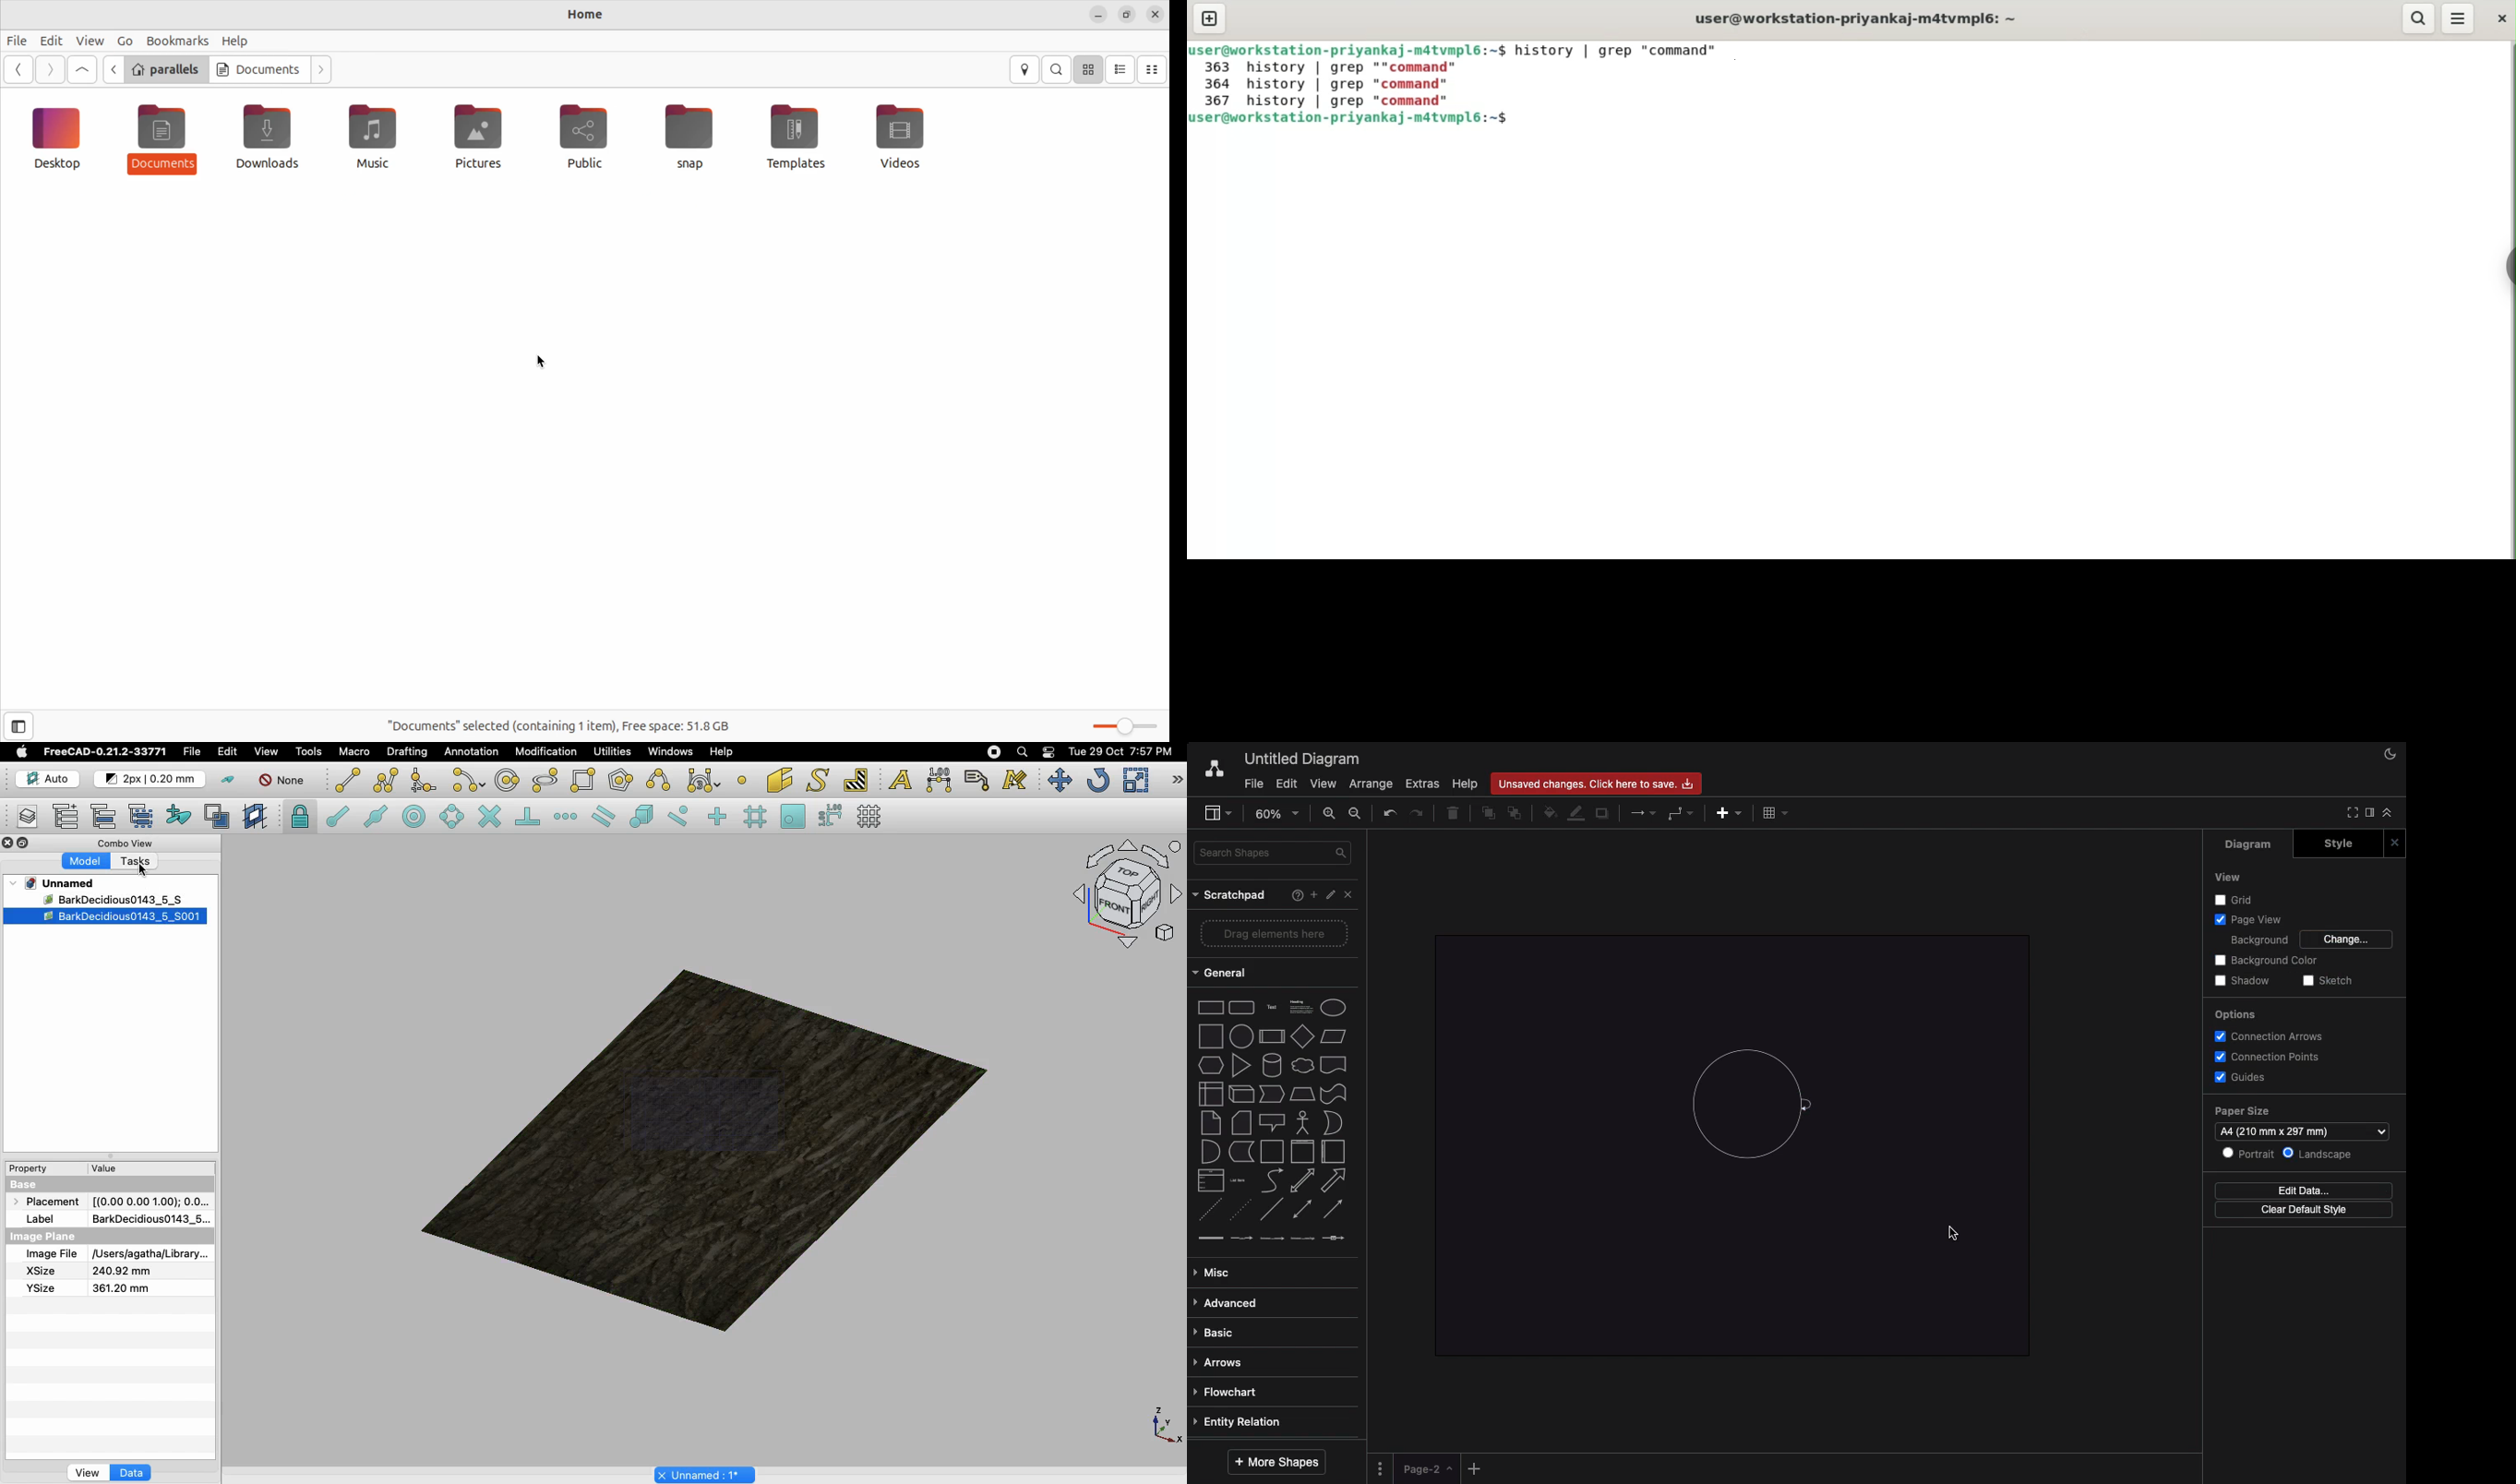 Image resolution: width=2520 pixels, height=1484 pixels. What do you see at coordinates (706, 780) in the screenshot?
I see `Bezier tools` at bounding box center [706, 780].